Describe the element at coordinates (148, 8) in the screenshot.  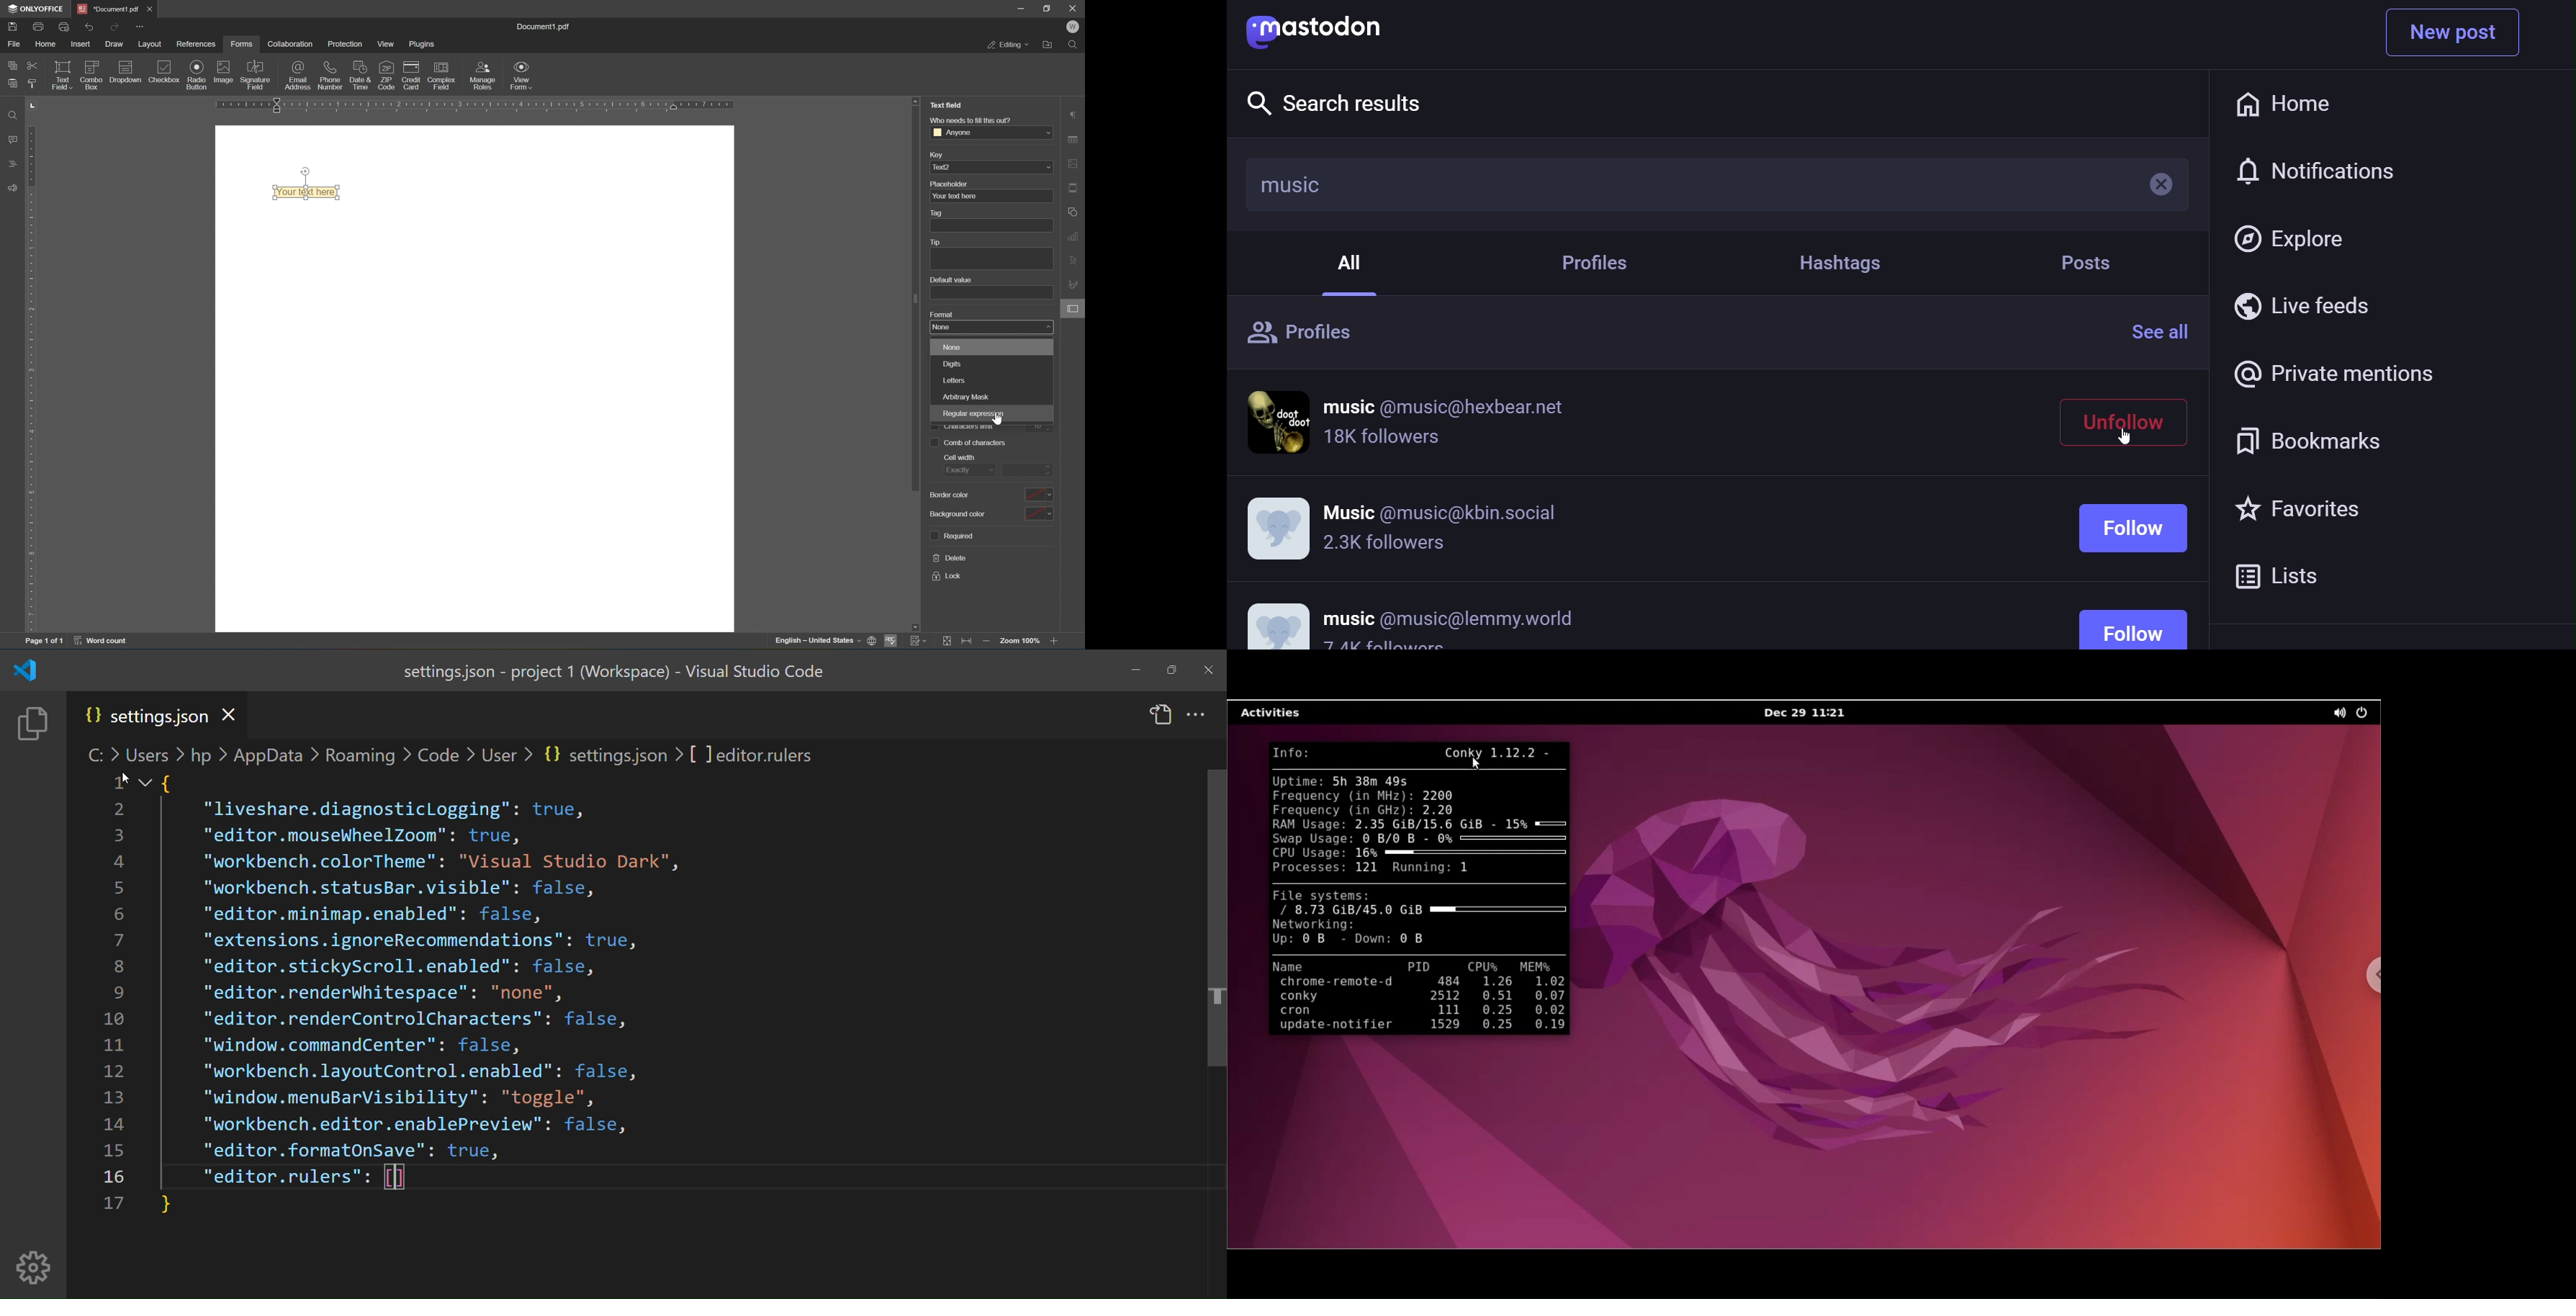
I see `close` at that location.